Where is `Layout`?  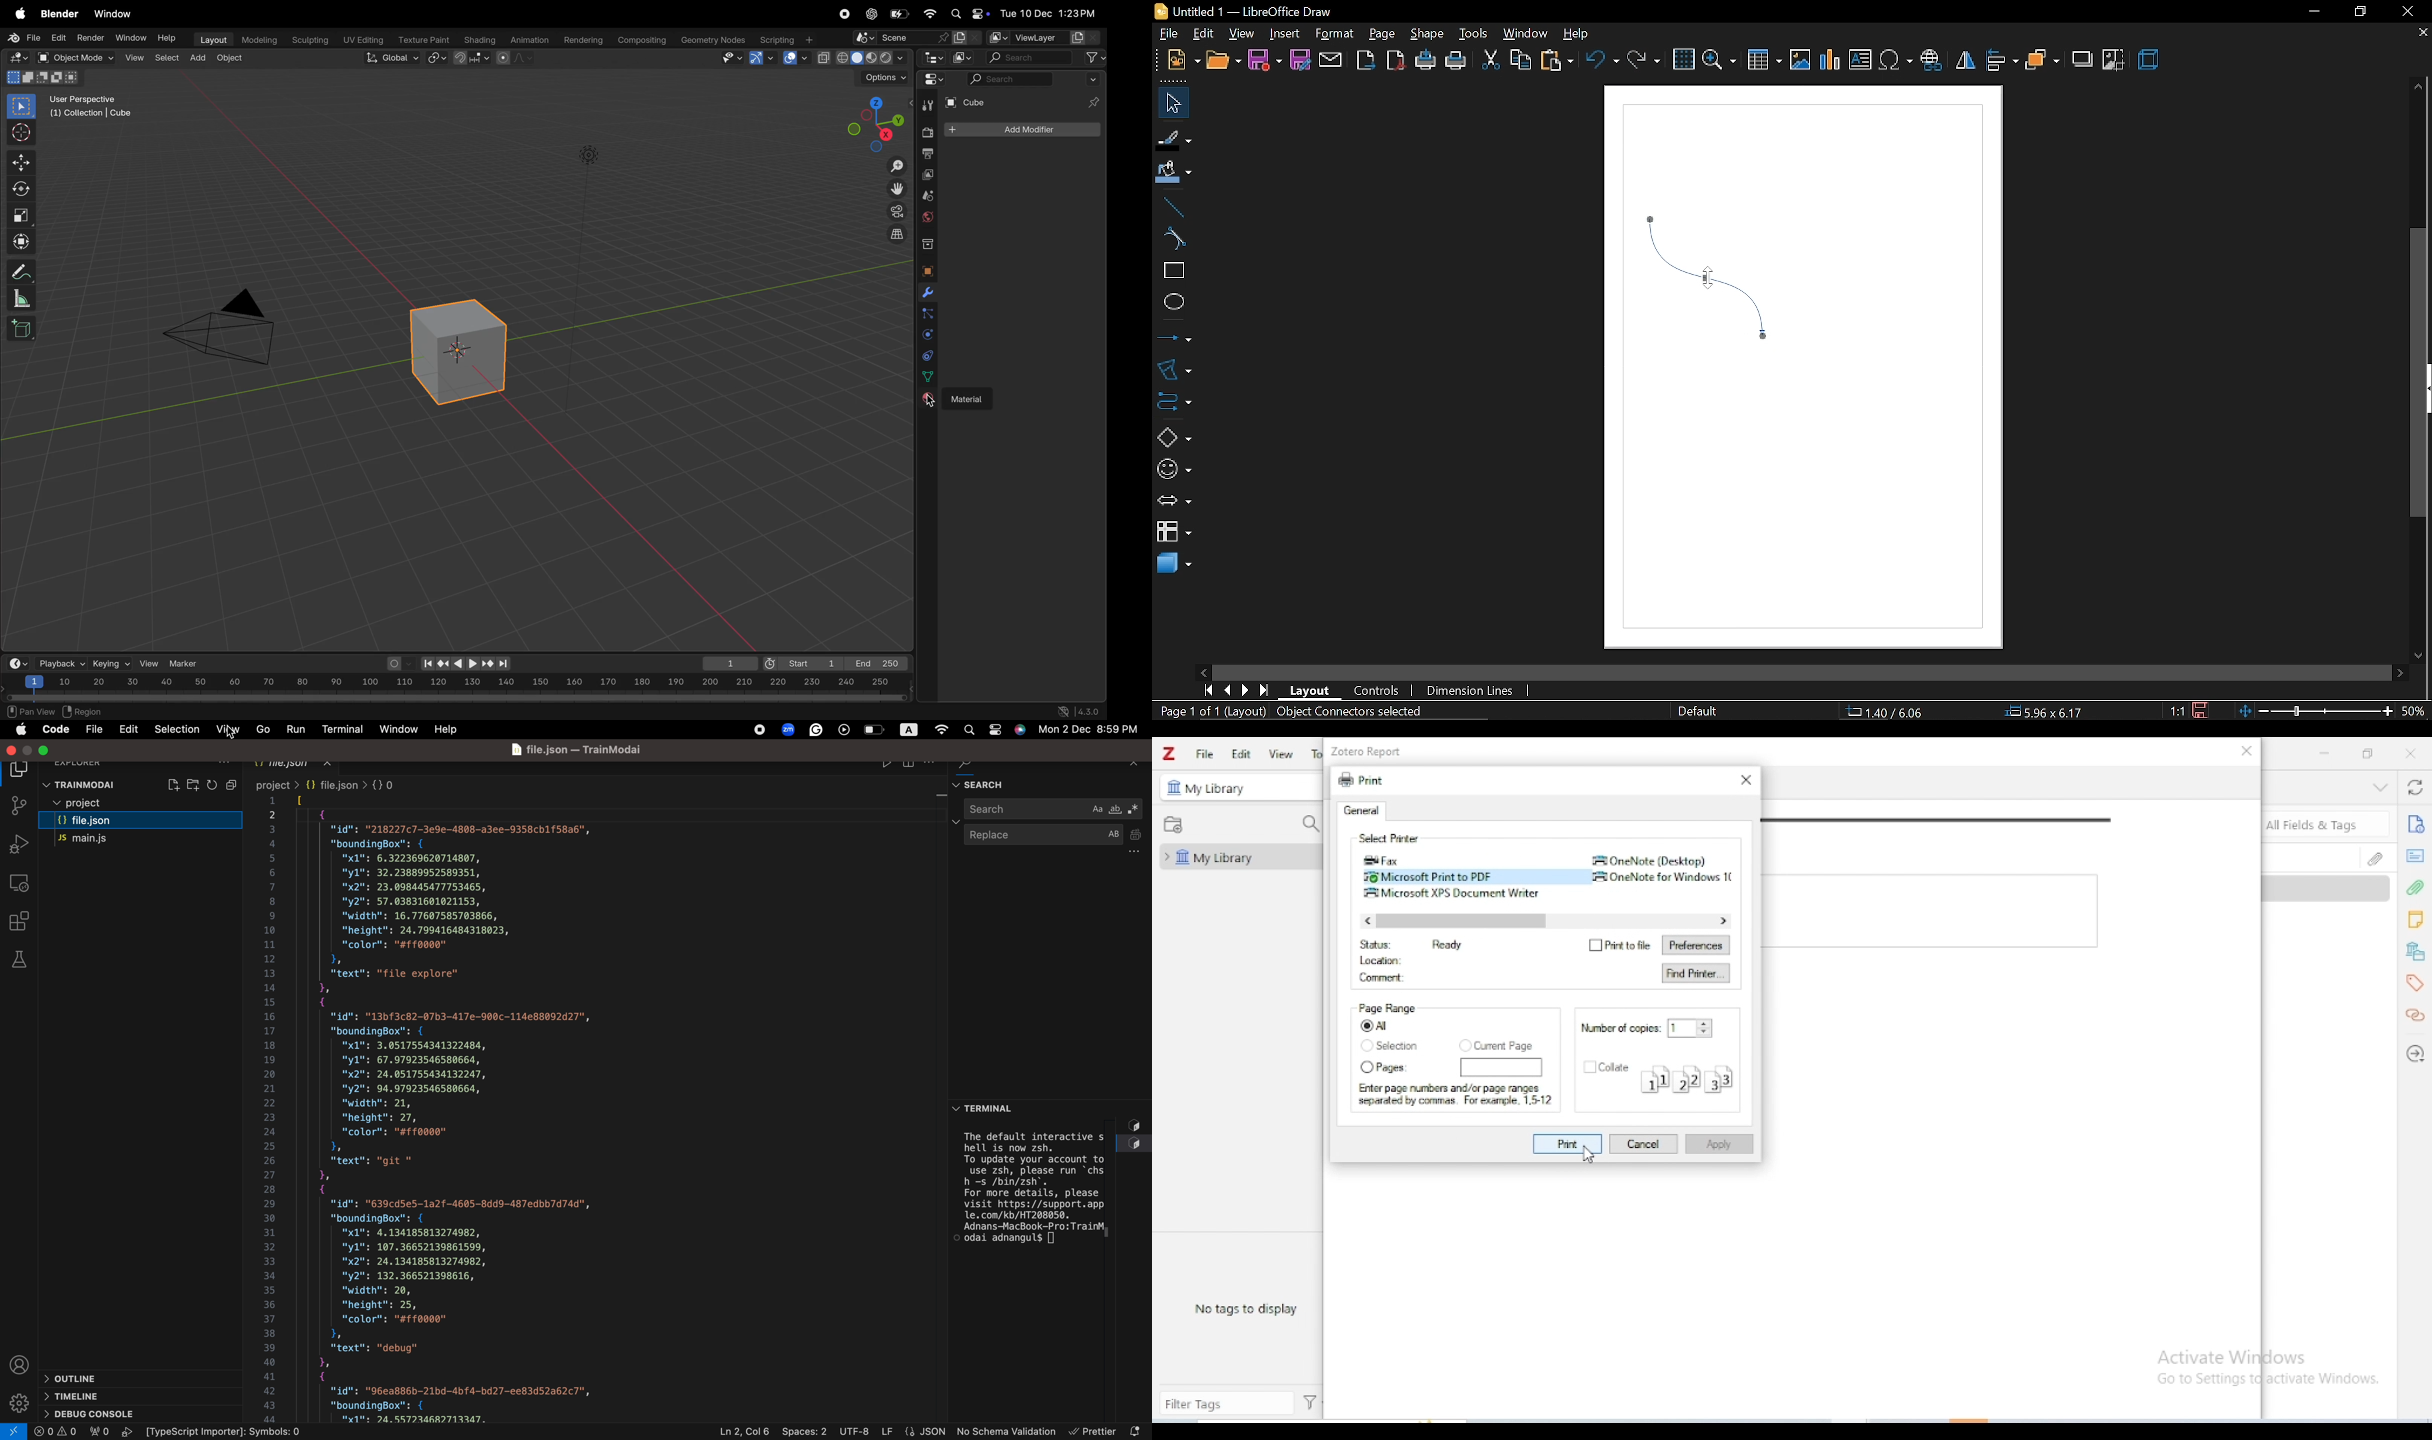
Layout is located at coordinates (211, 38).